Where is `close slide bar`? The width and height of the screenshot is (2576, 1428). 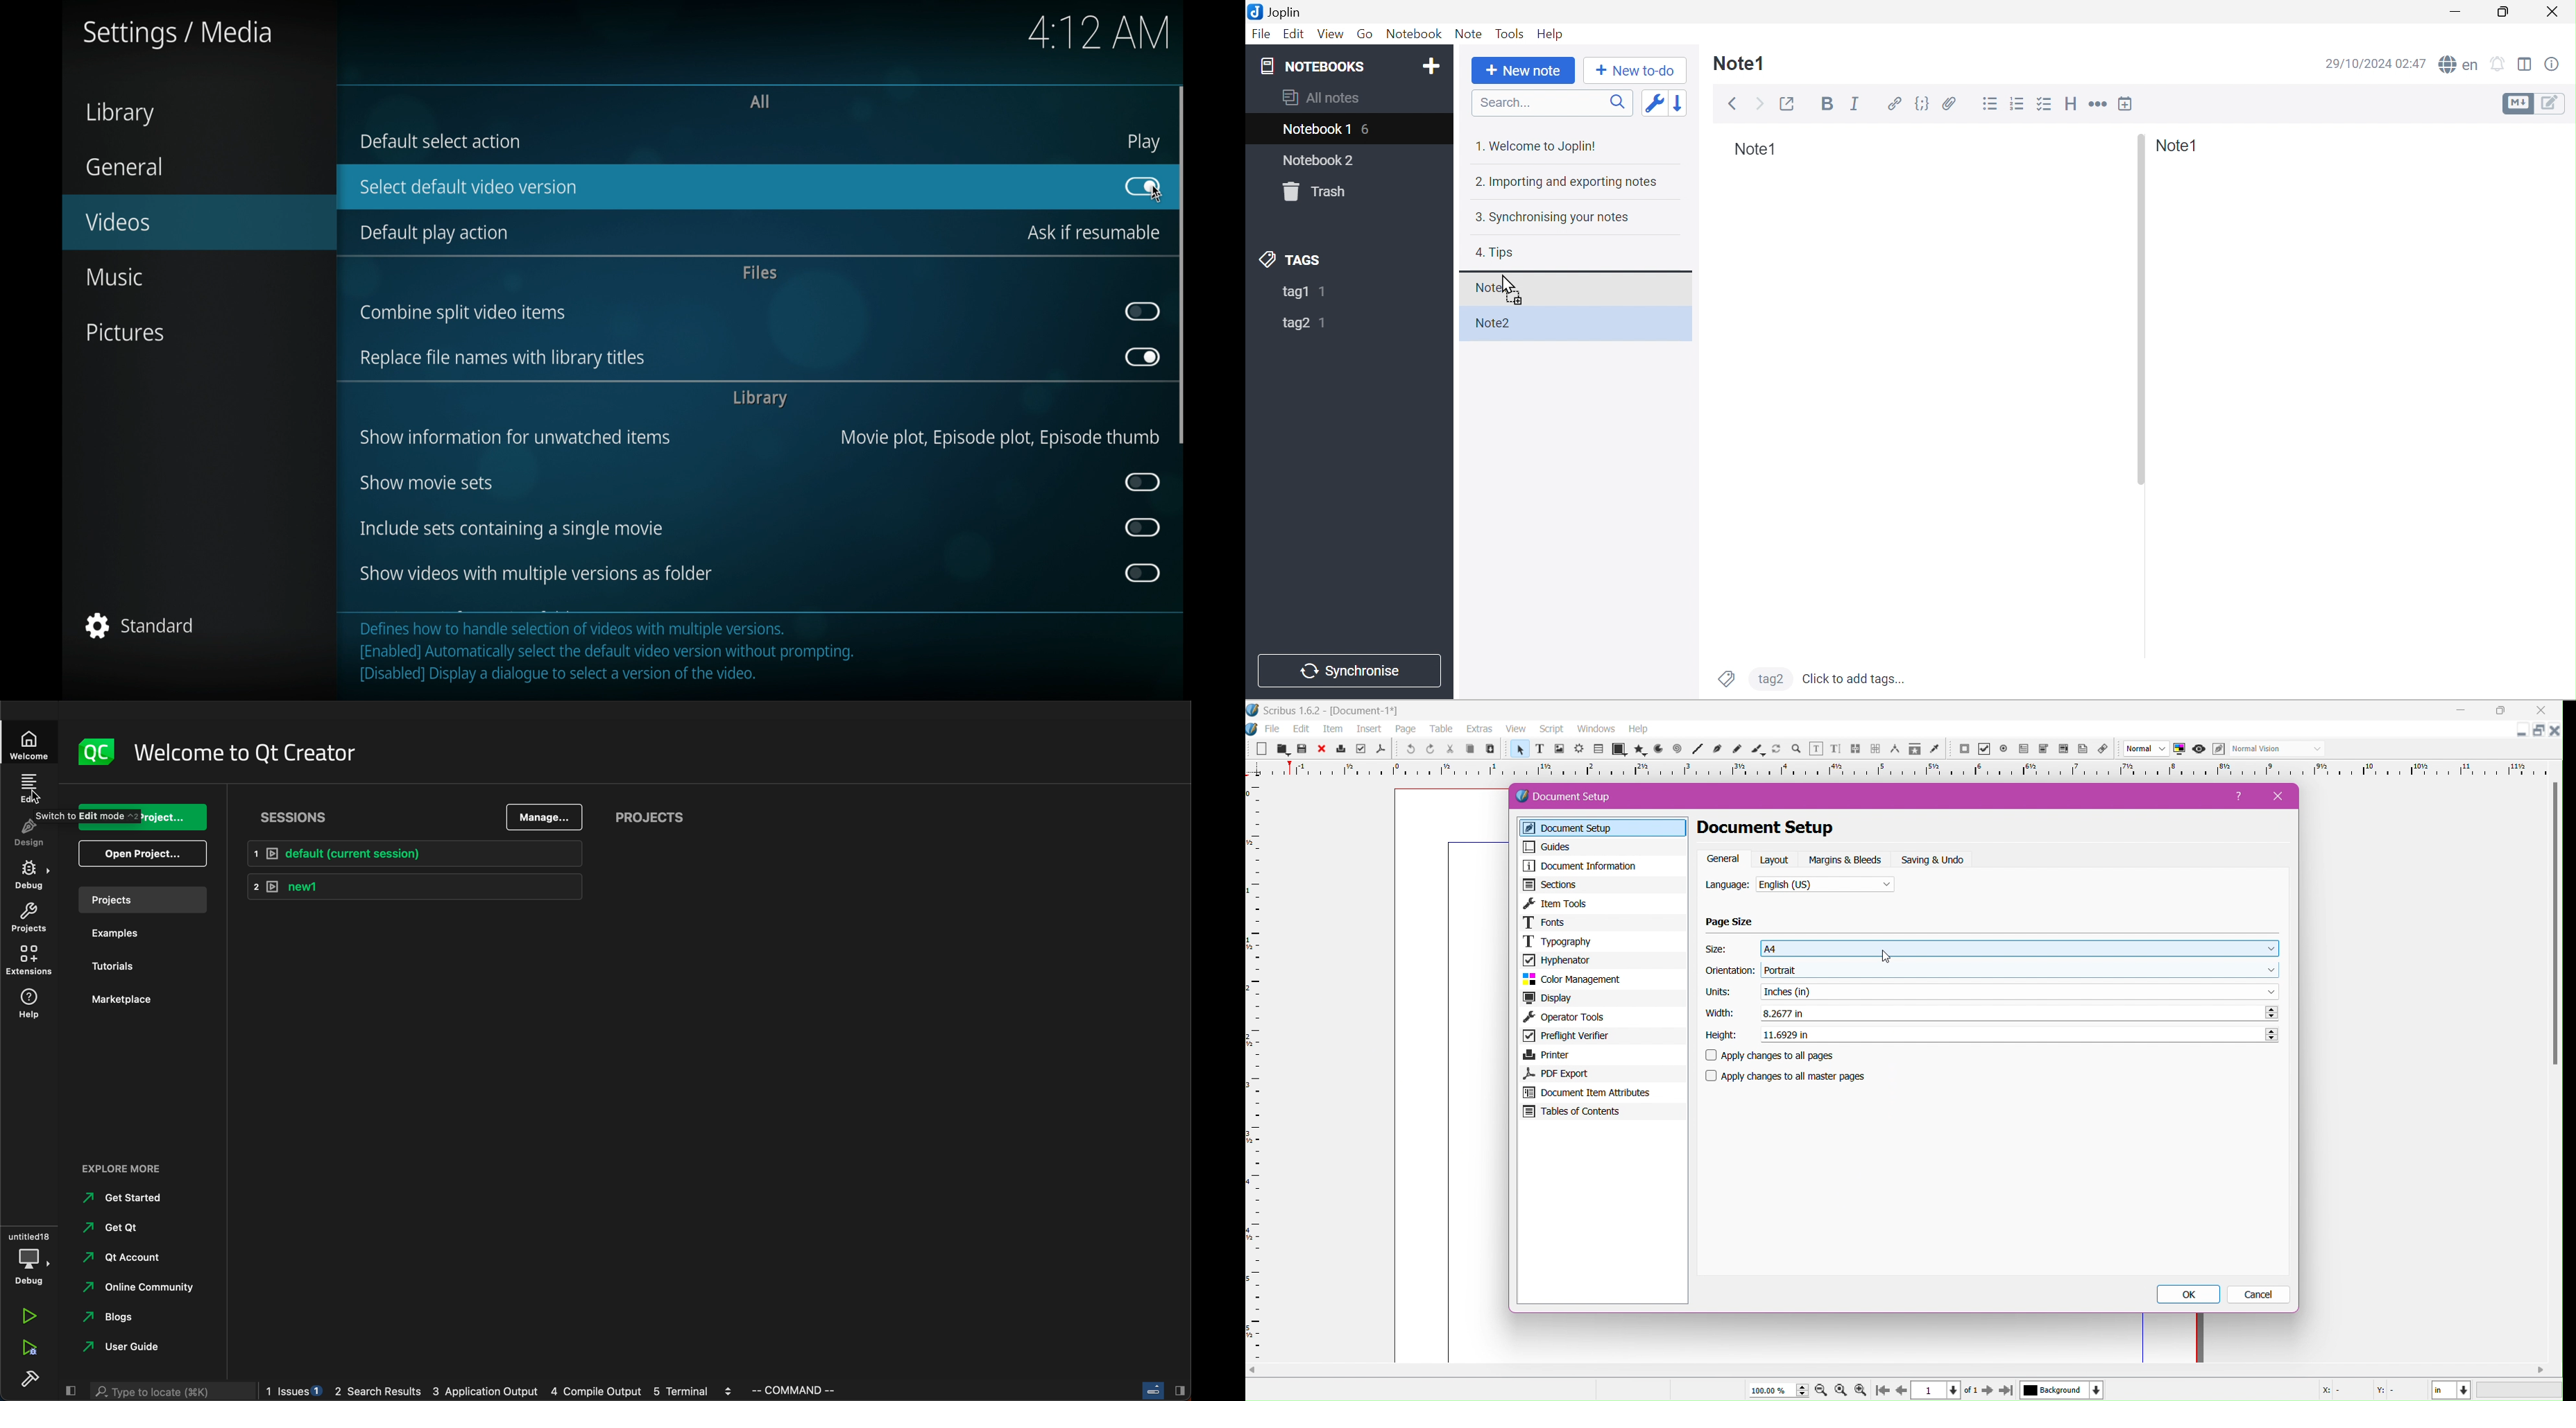
close slide bar is located at coordinates (69, 1388).